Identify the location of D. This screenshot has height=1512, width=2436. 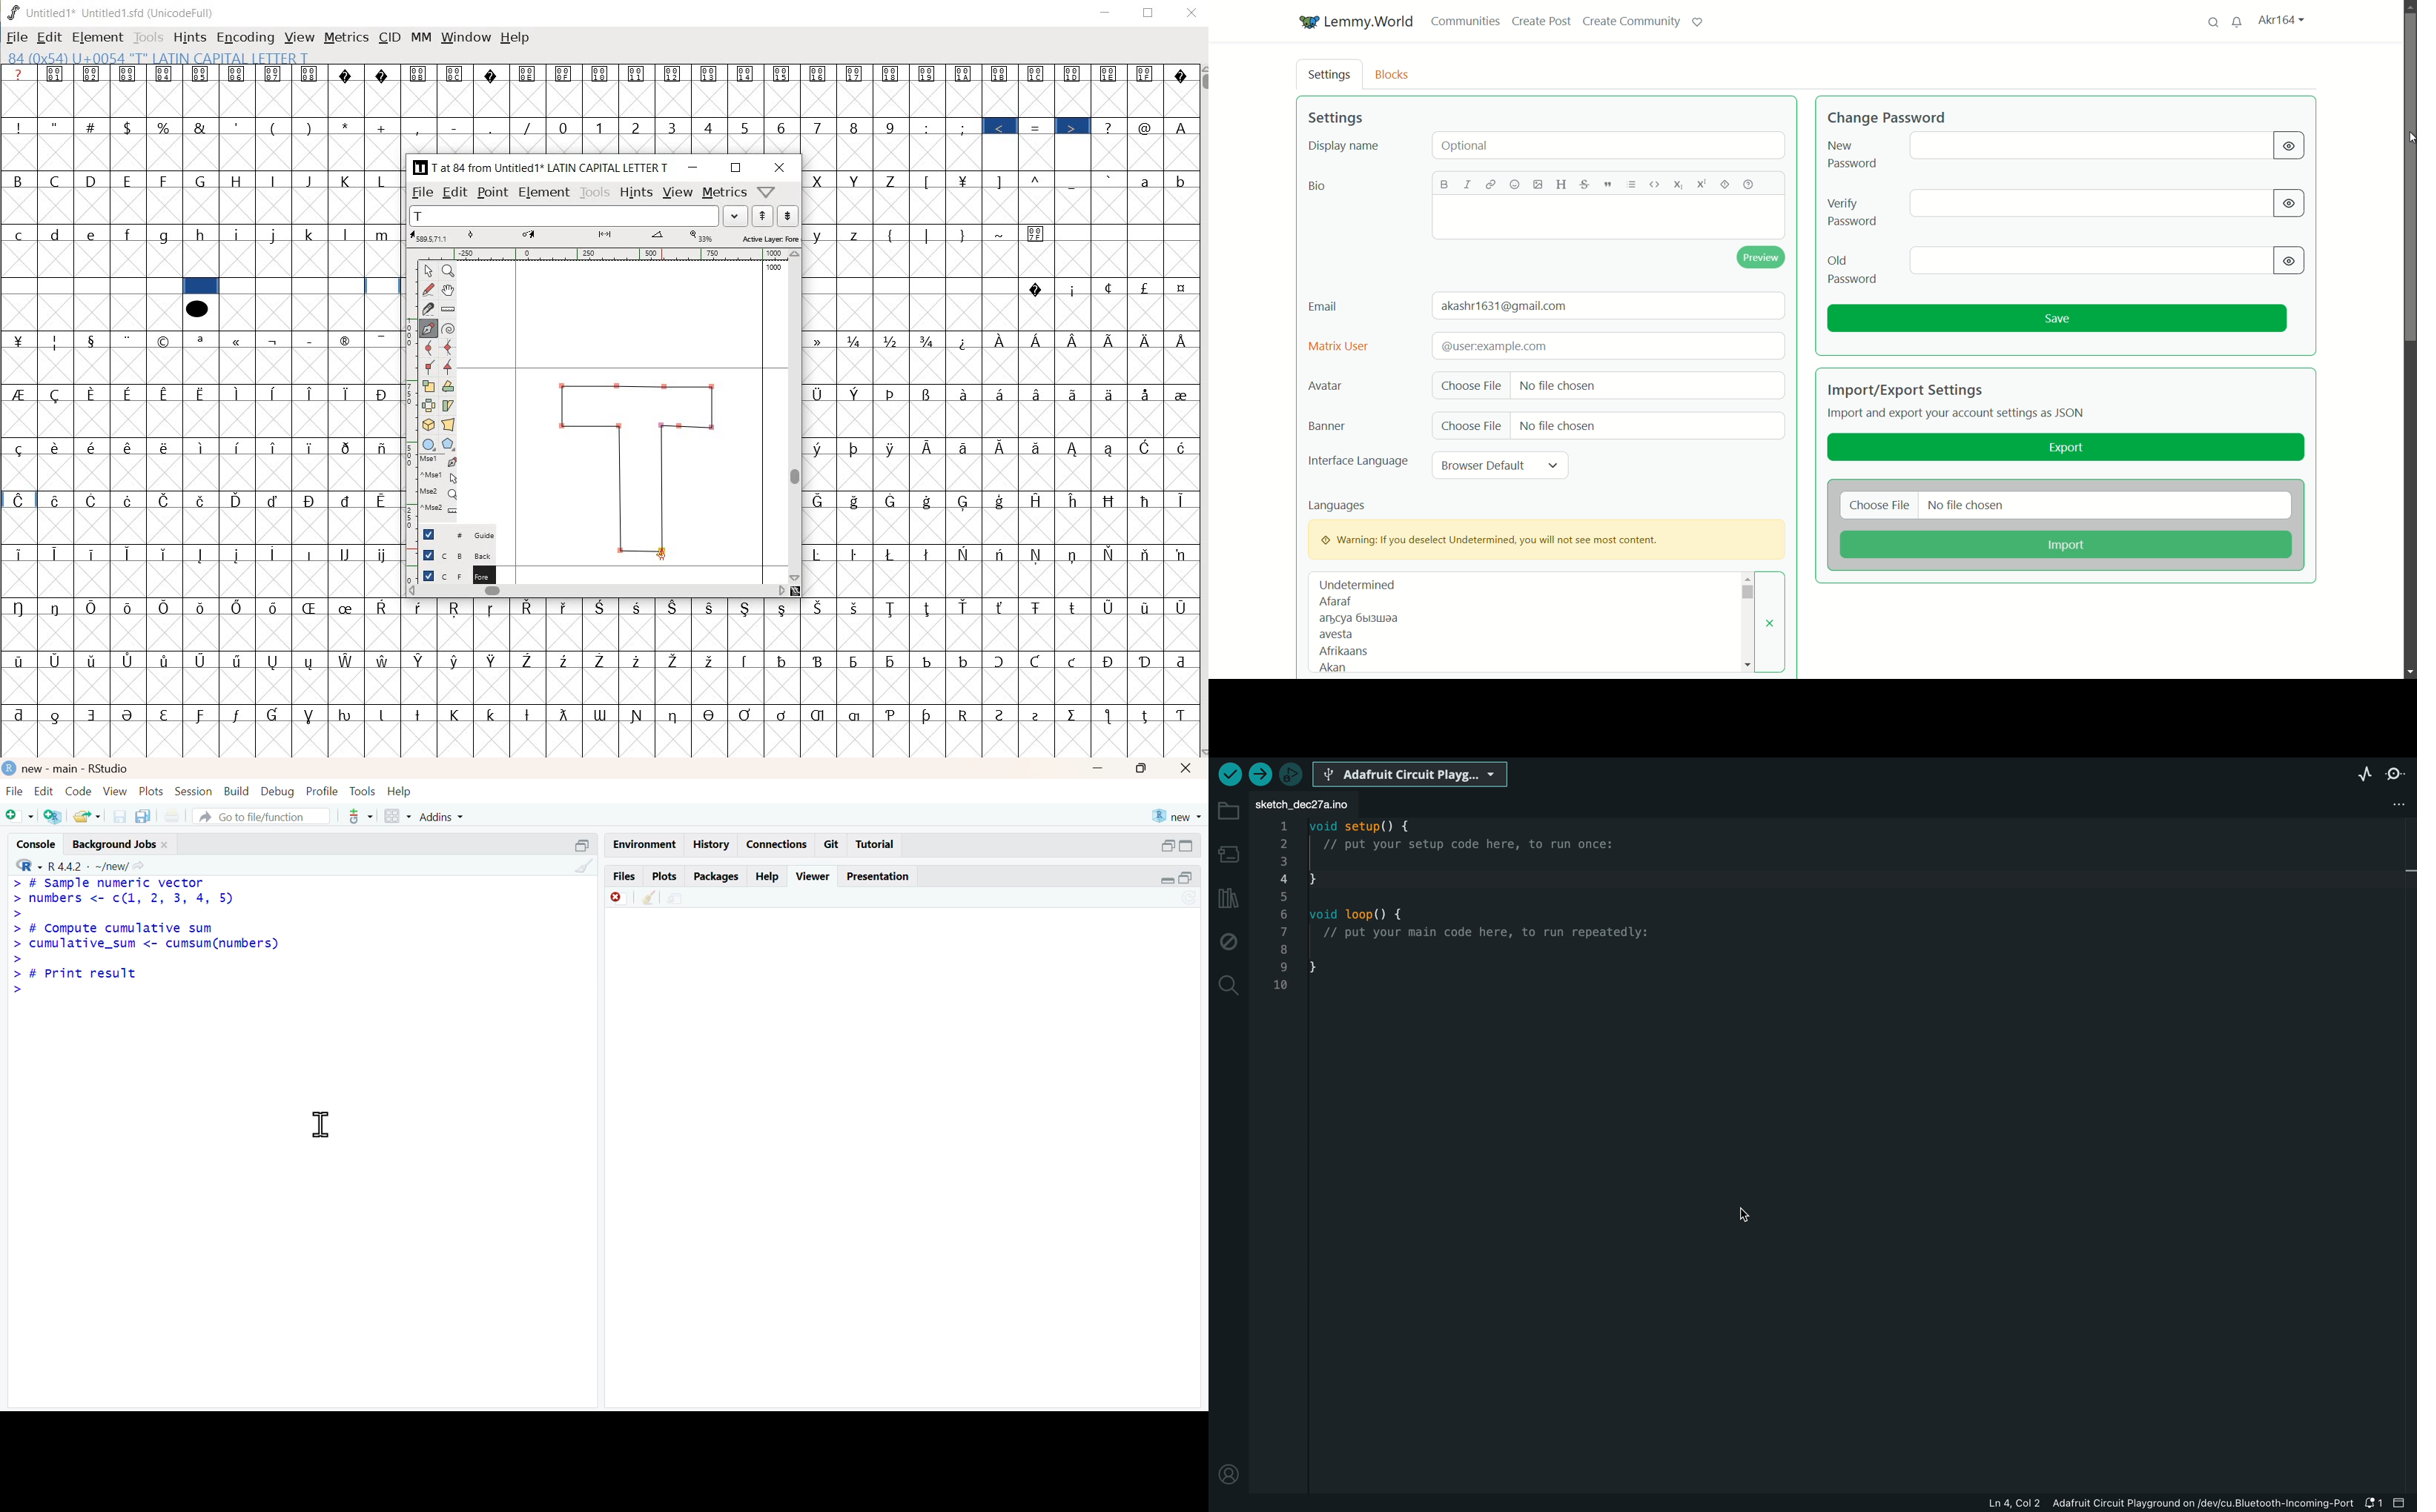
(94, 182).